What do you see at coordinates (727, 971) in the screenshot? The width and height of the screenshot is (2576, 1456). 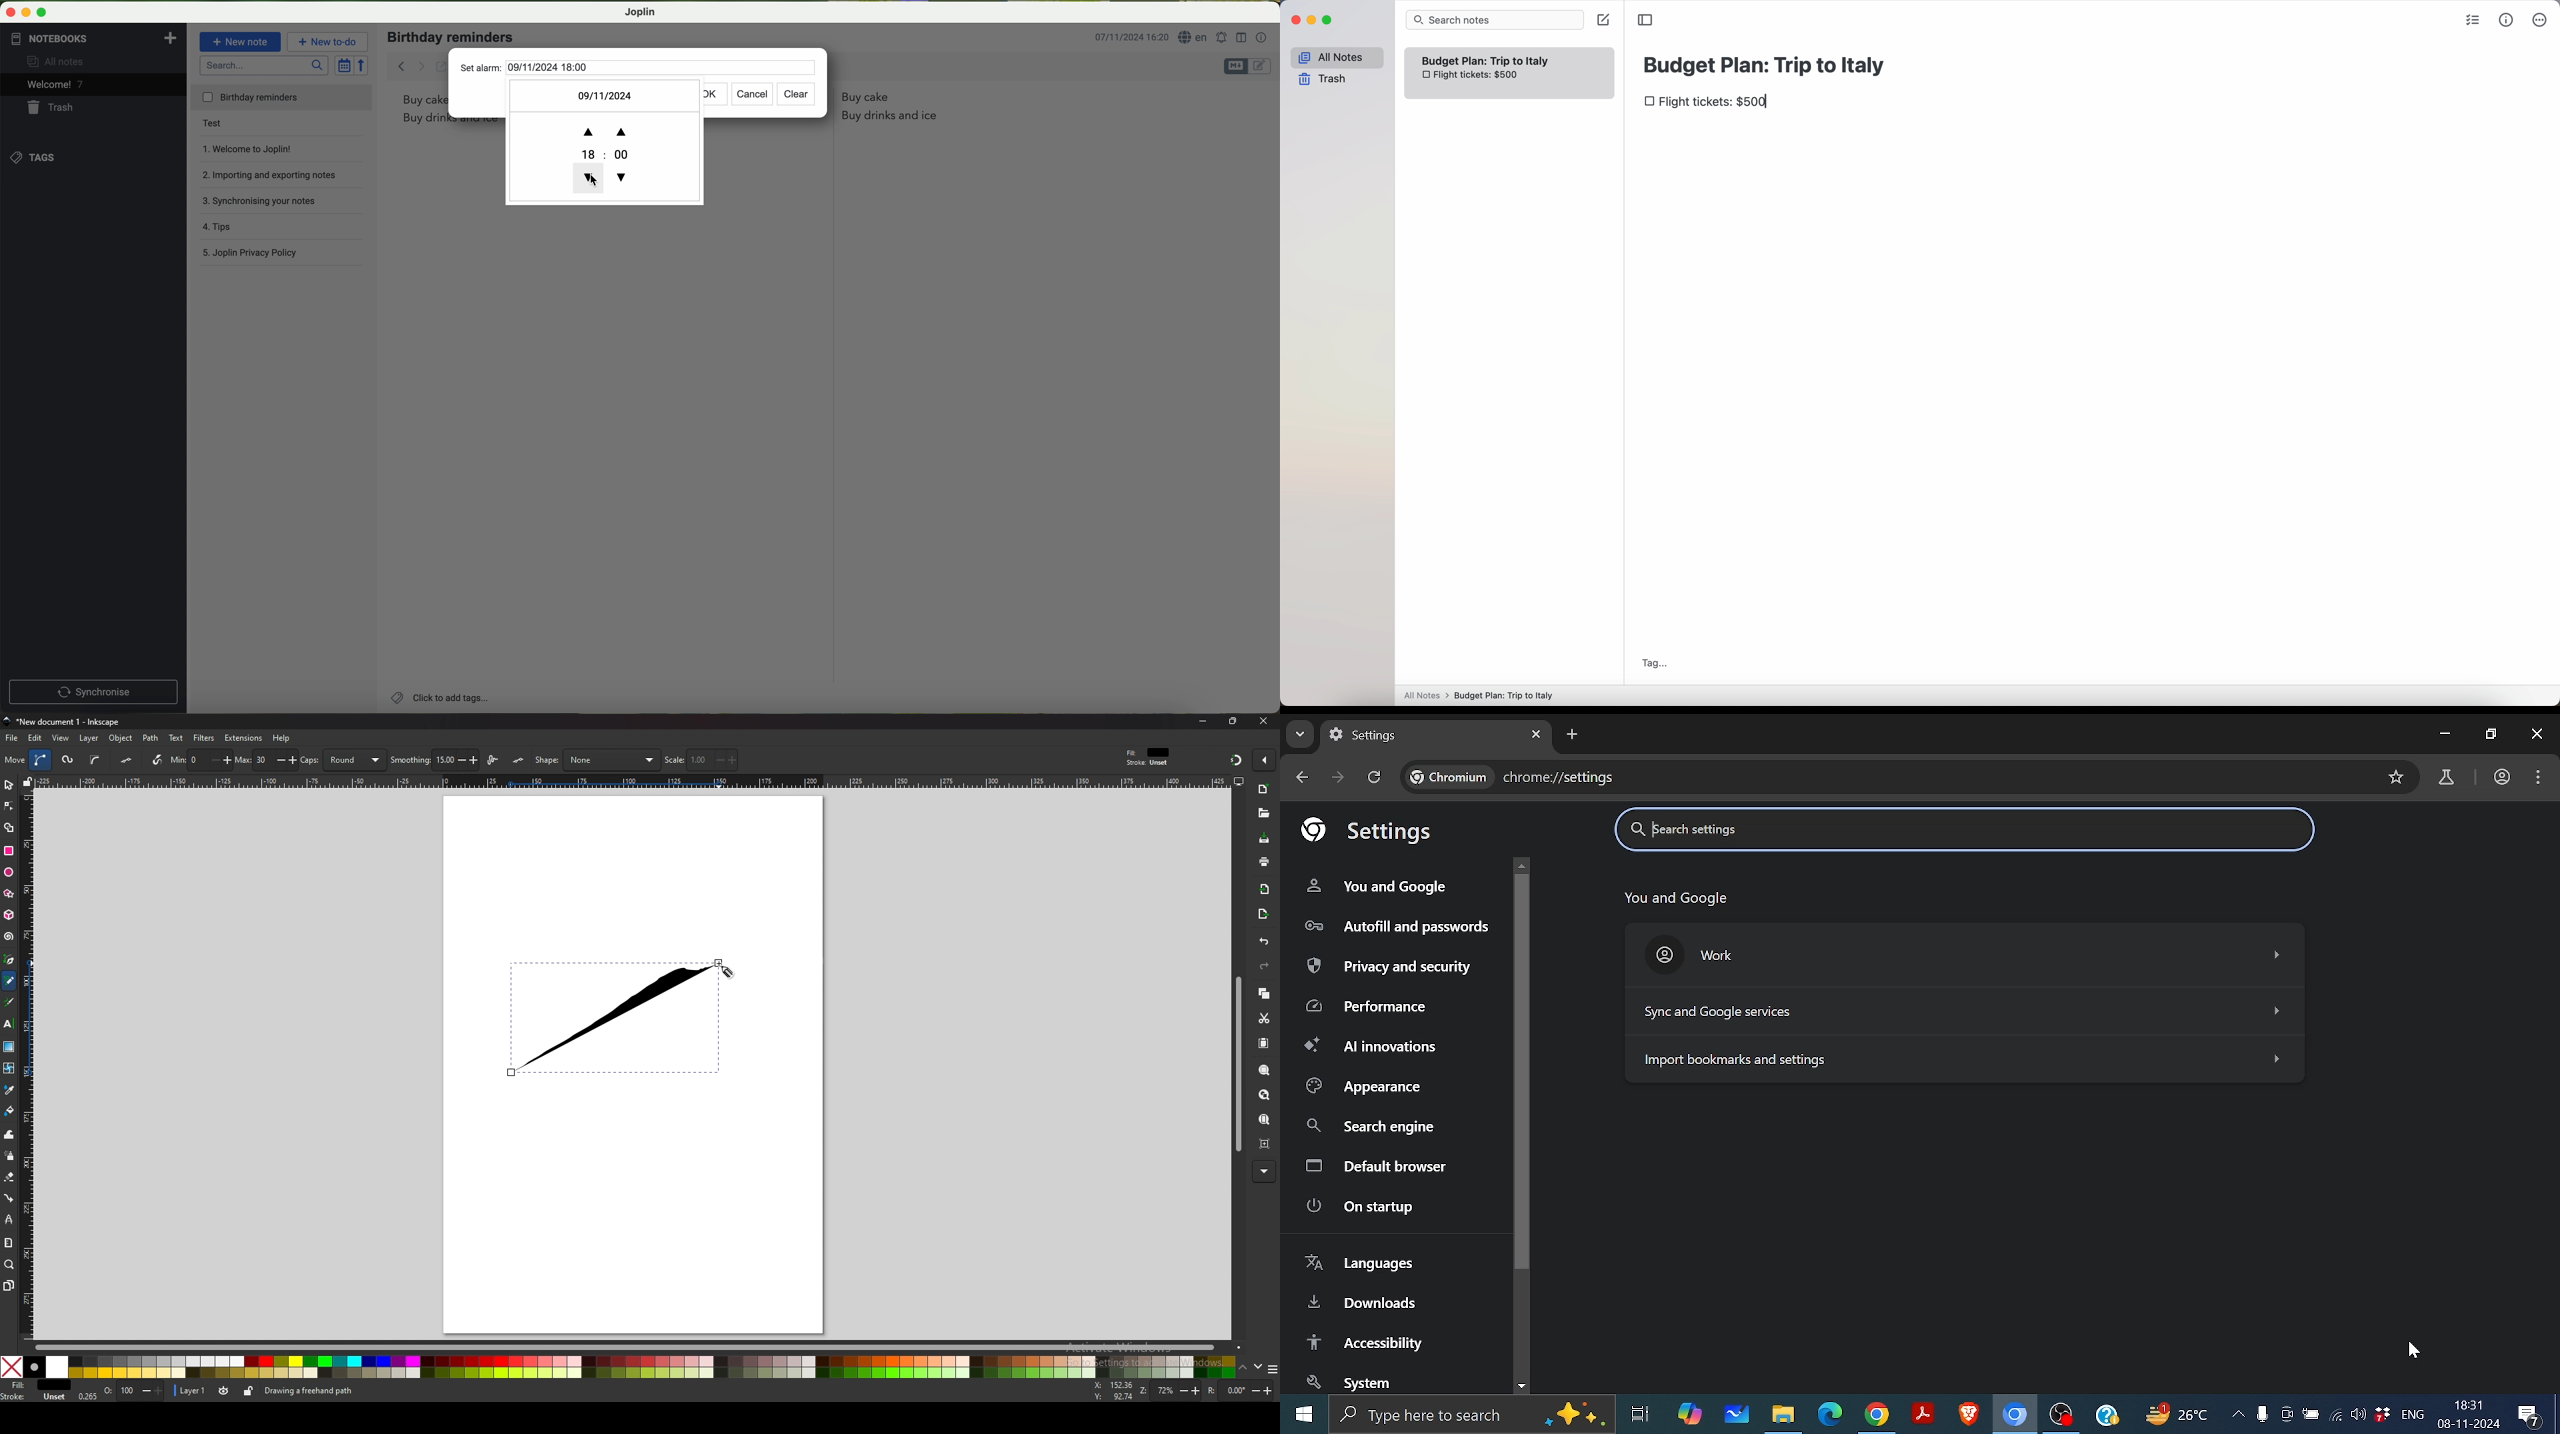 I see `cursor` at bounding box center [727, 971].